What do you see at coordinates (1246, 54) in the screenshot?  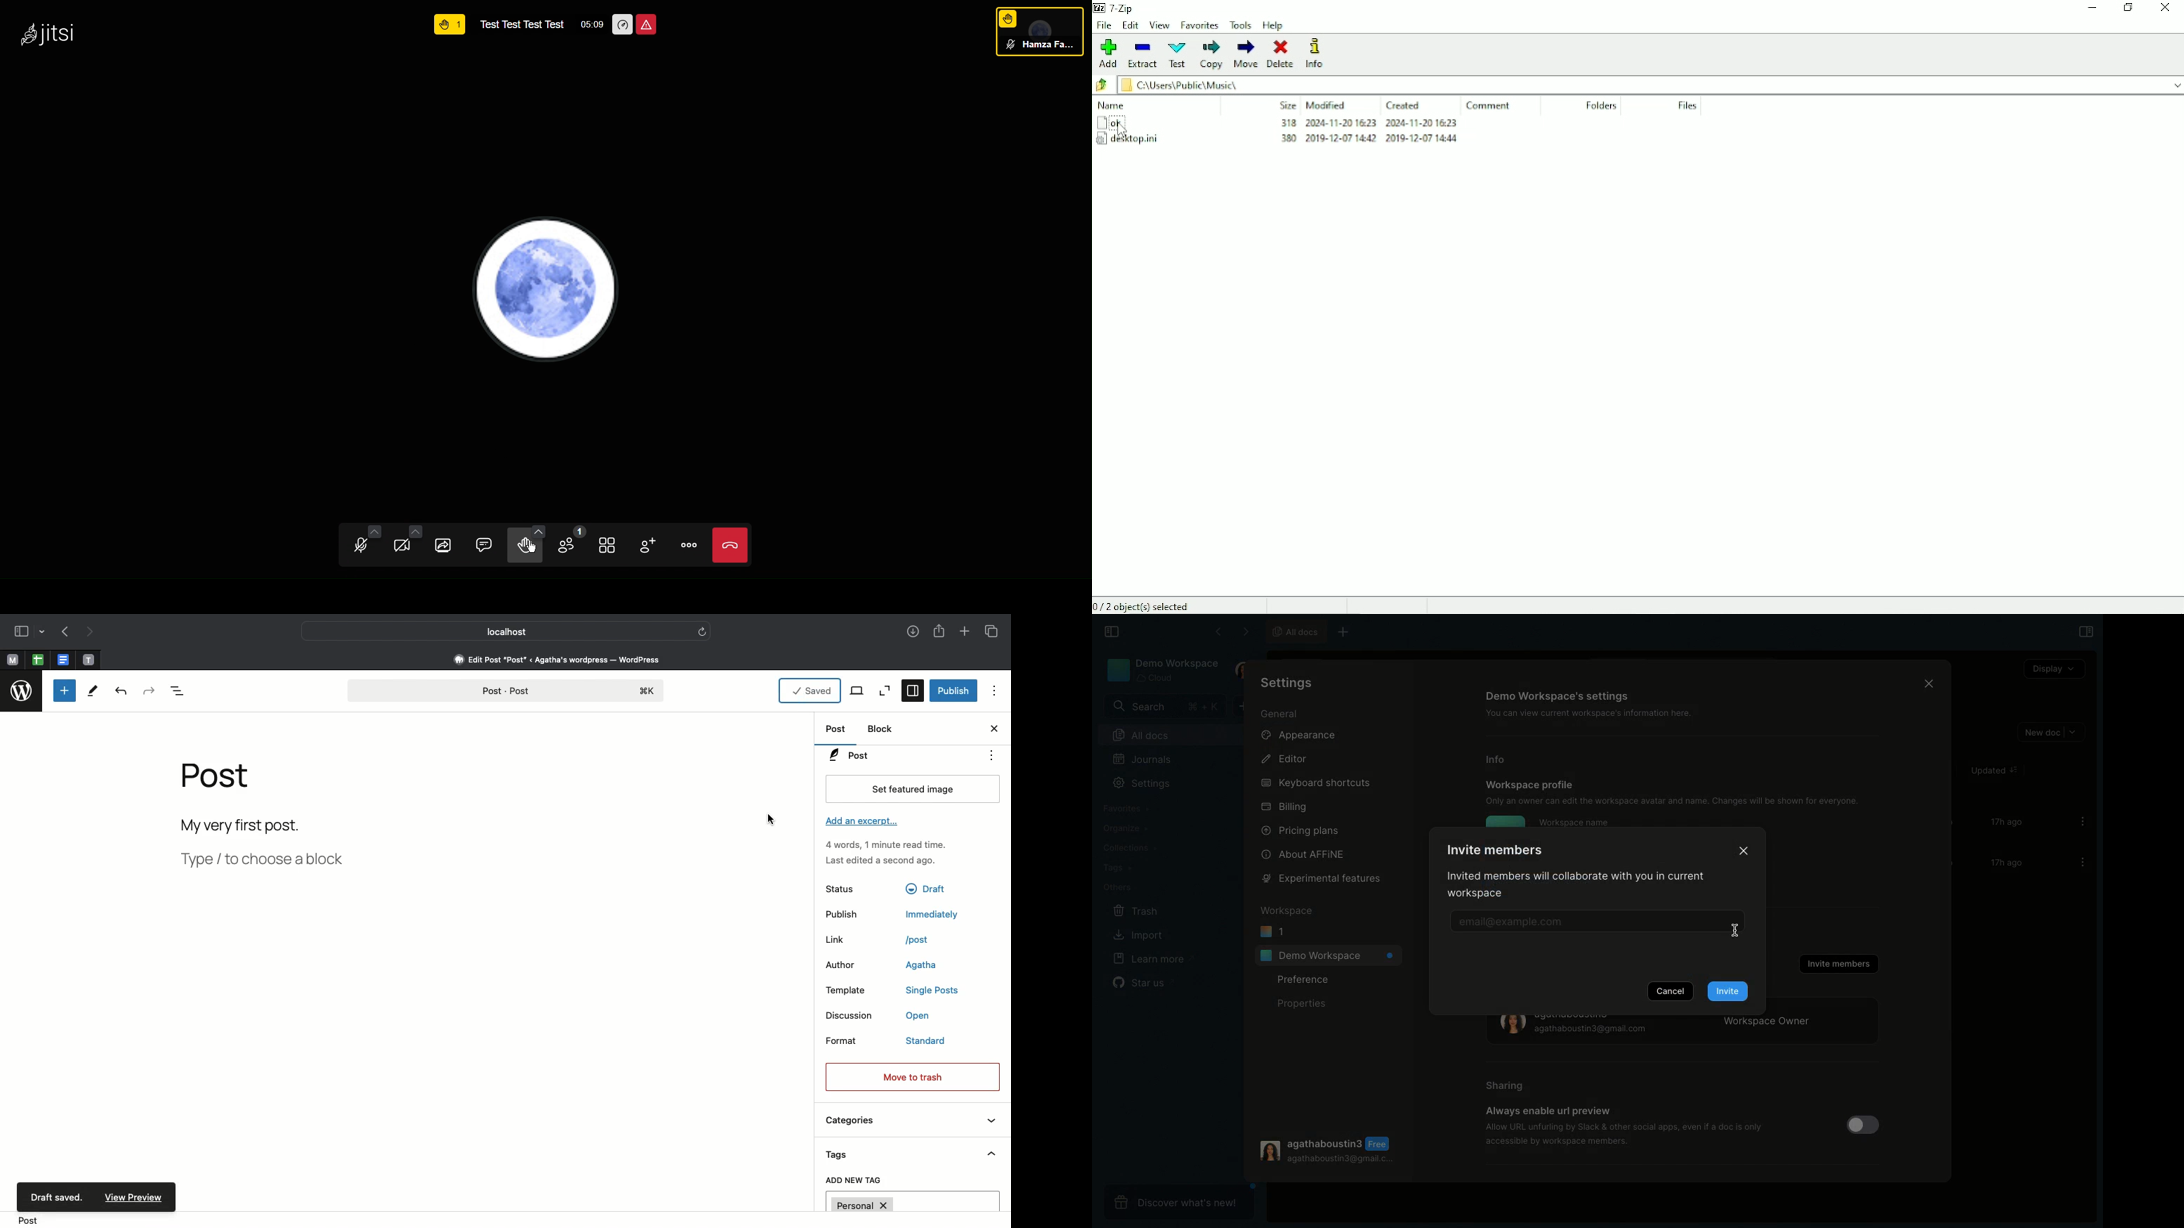 I see `Move` at bounding box center [1246, 54].